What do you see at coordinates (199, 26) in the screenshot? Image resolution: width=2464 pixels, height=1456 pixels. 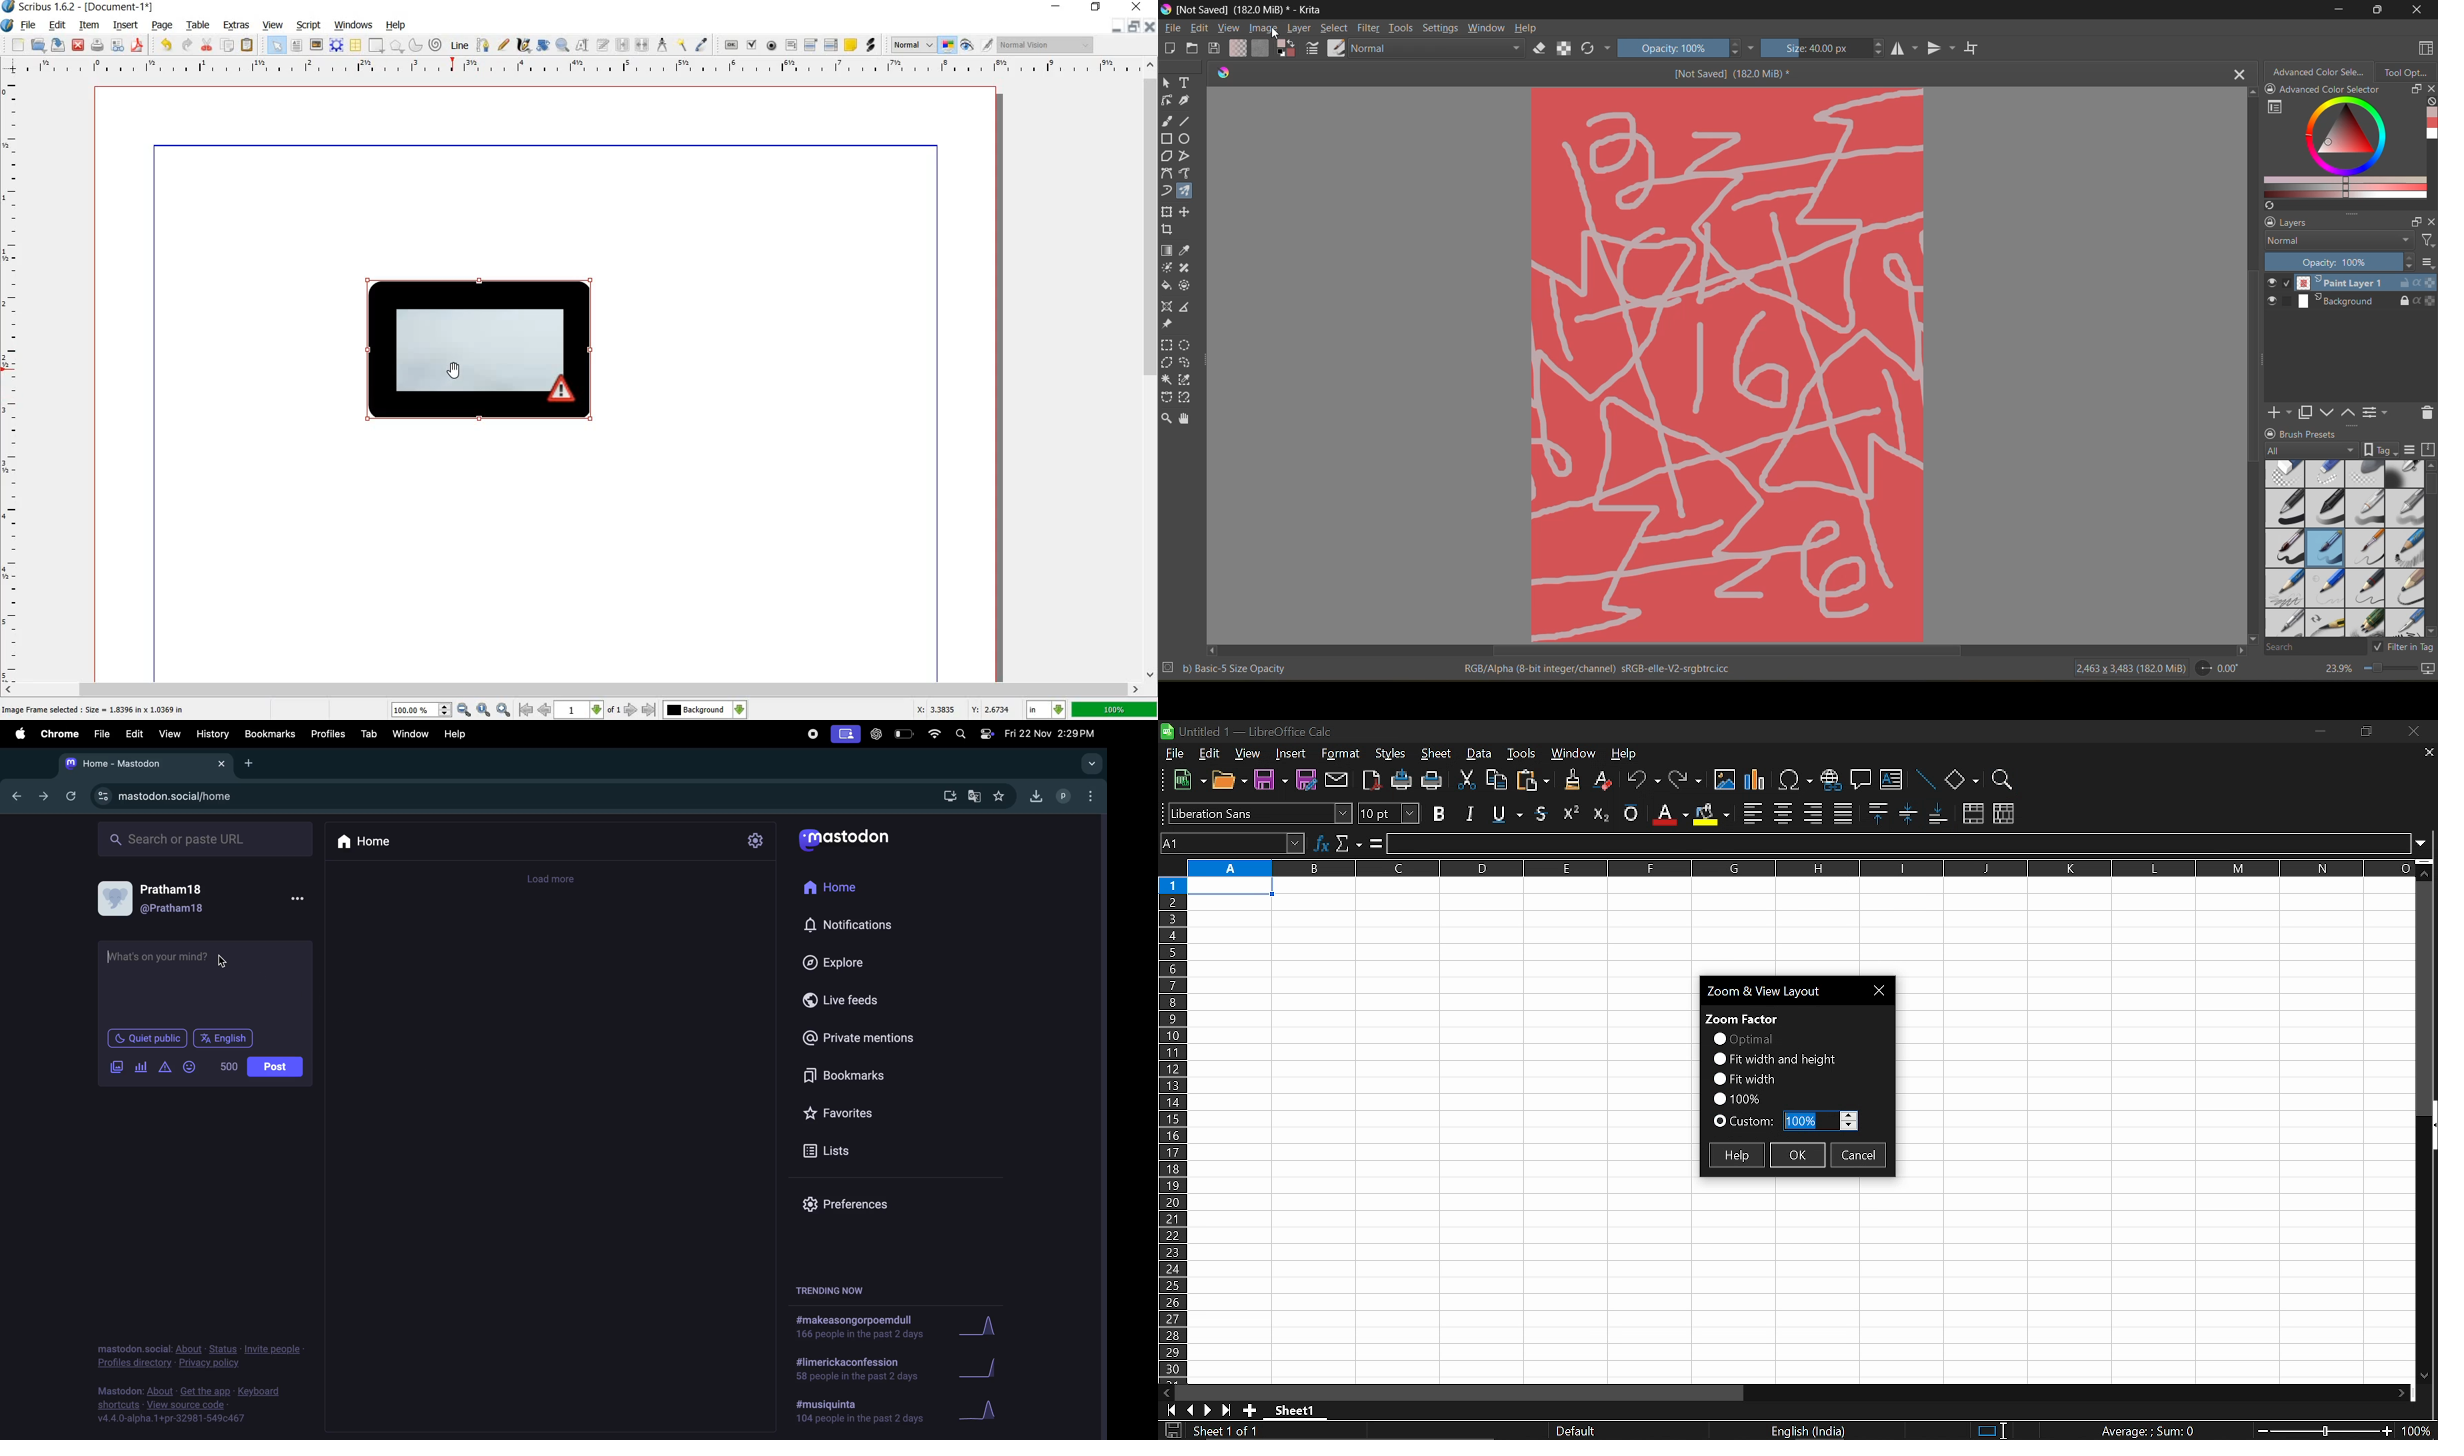 I see `table` at bounding box center [199, 26].